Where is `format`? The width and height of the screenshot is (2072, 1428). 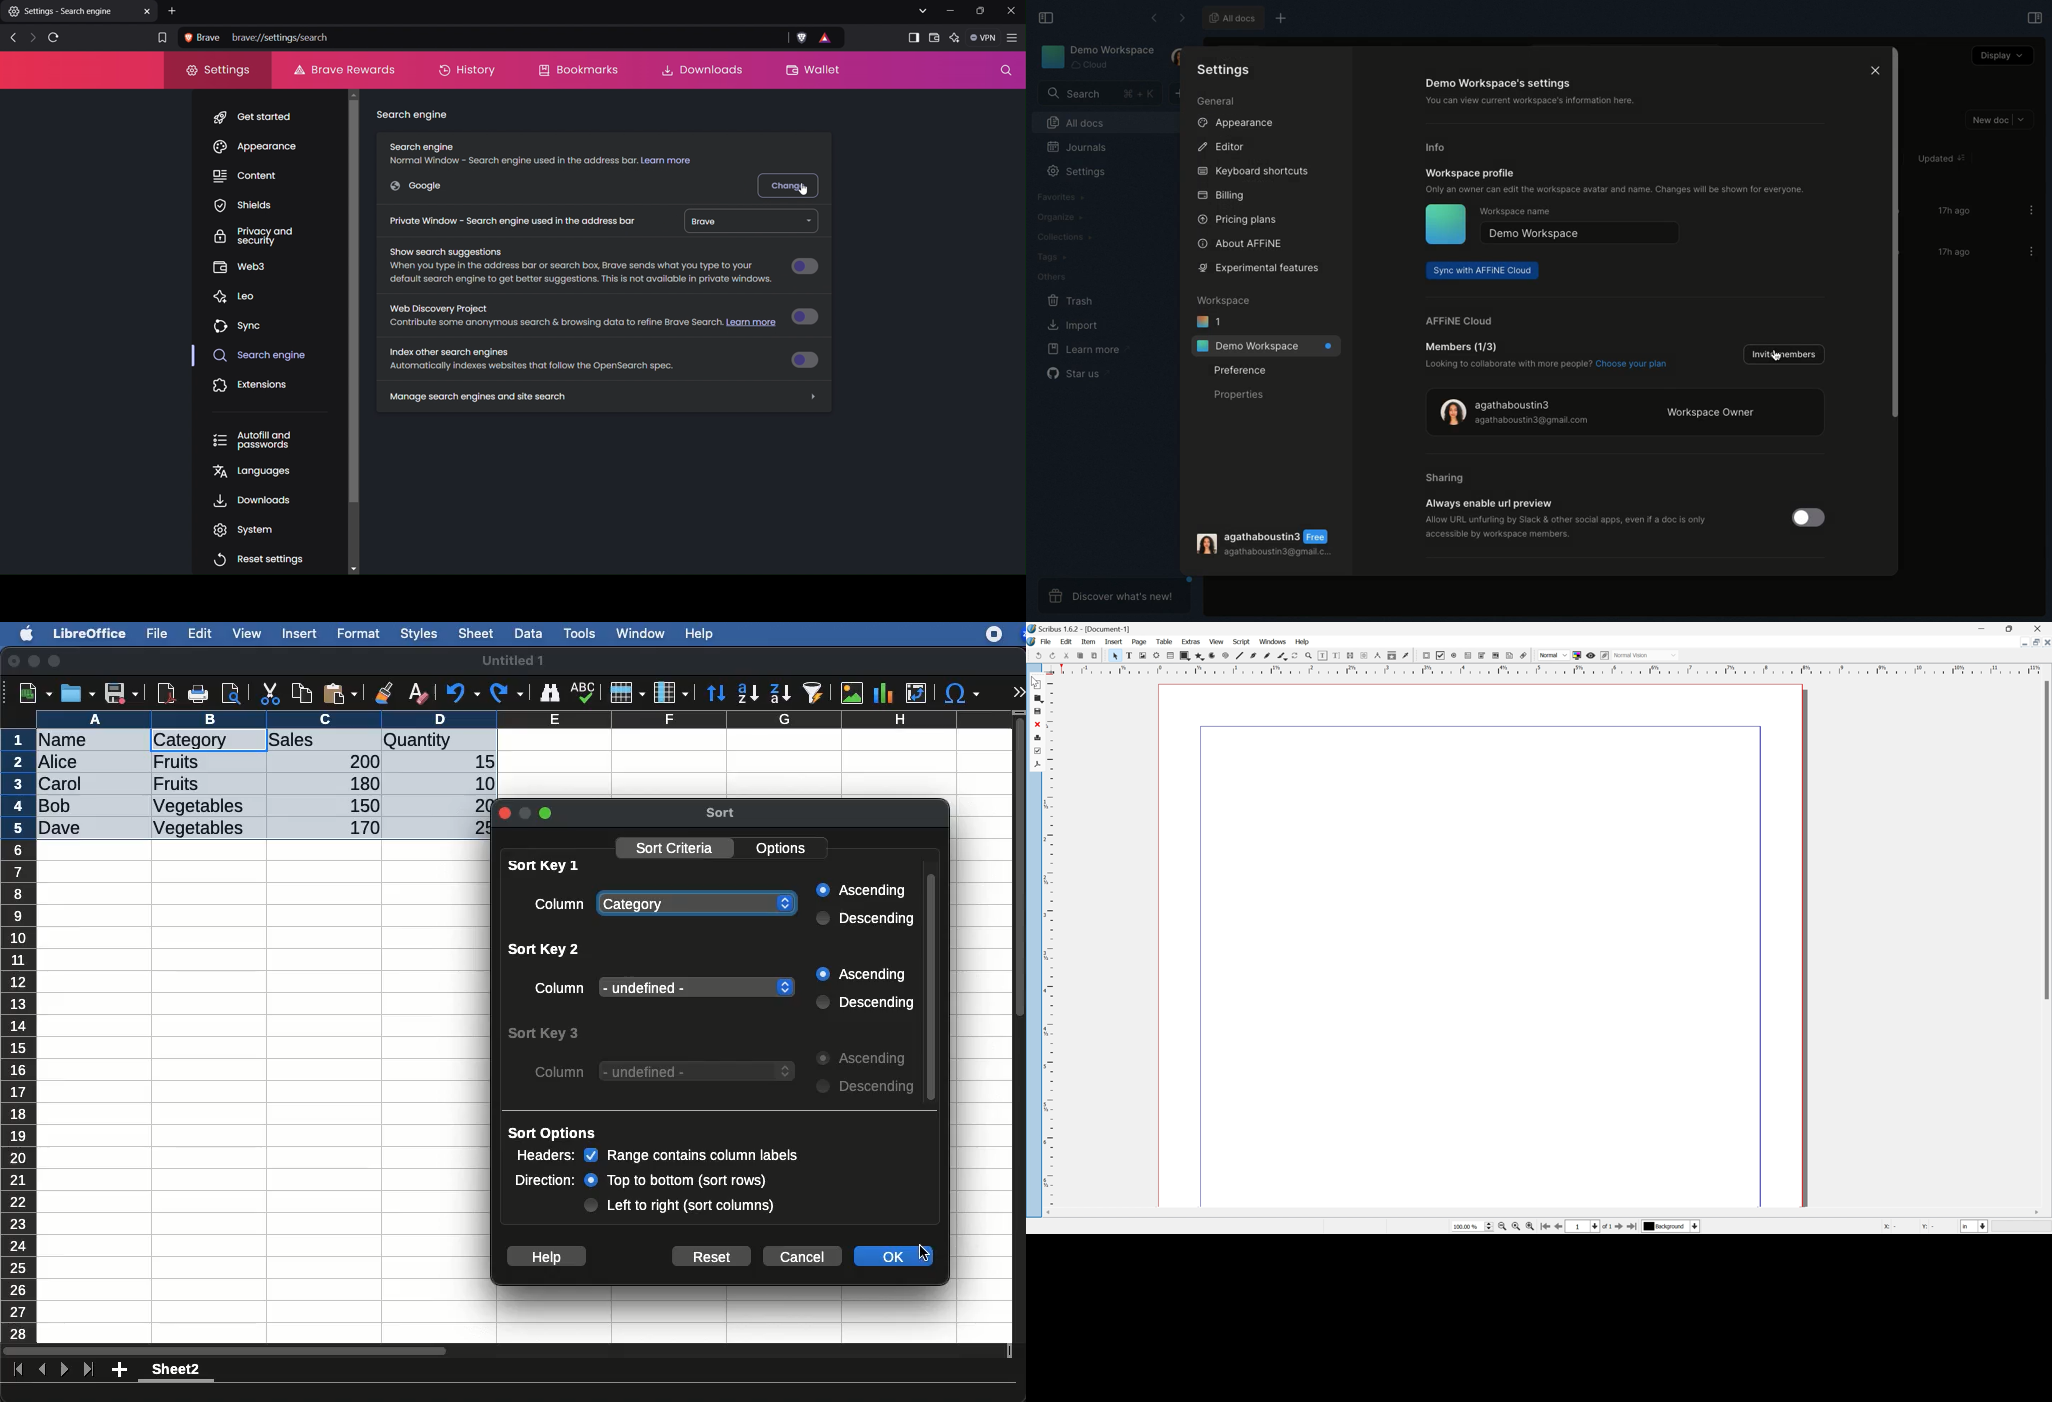
format is located at coordinates (359, 634).